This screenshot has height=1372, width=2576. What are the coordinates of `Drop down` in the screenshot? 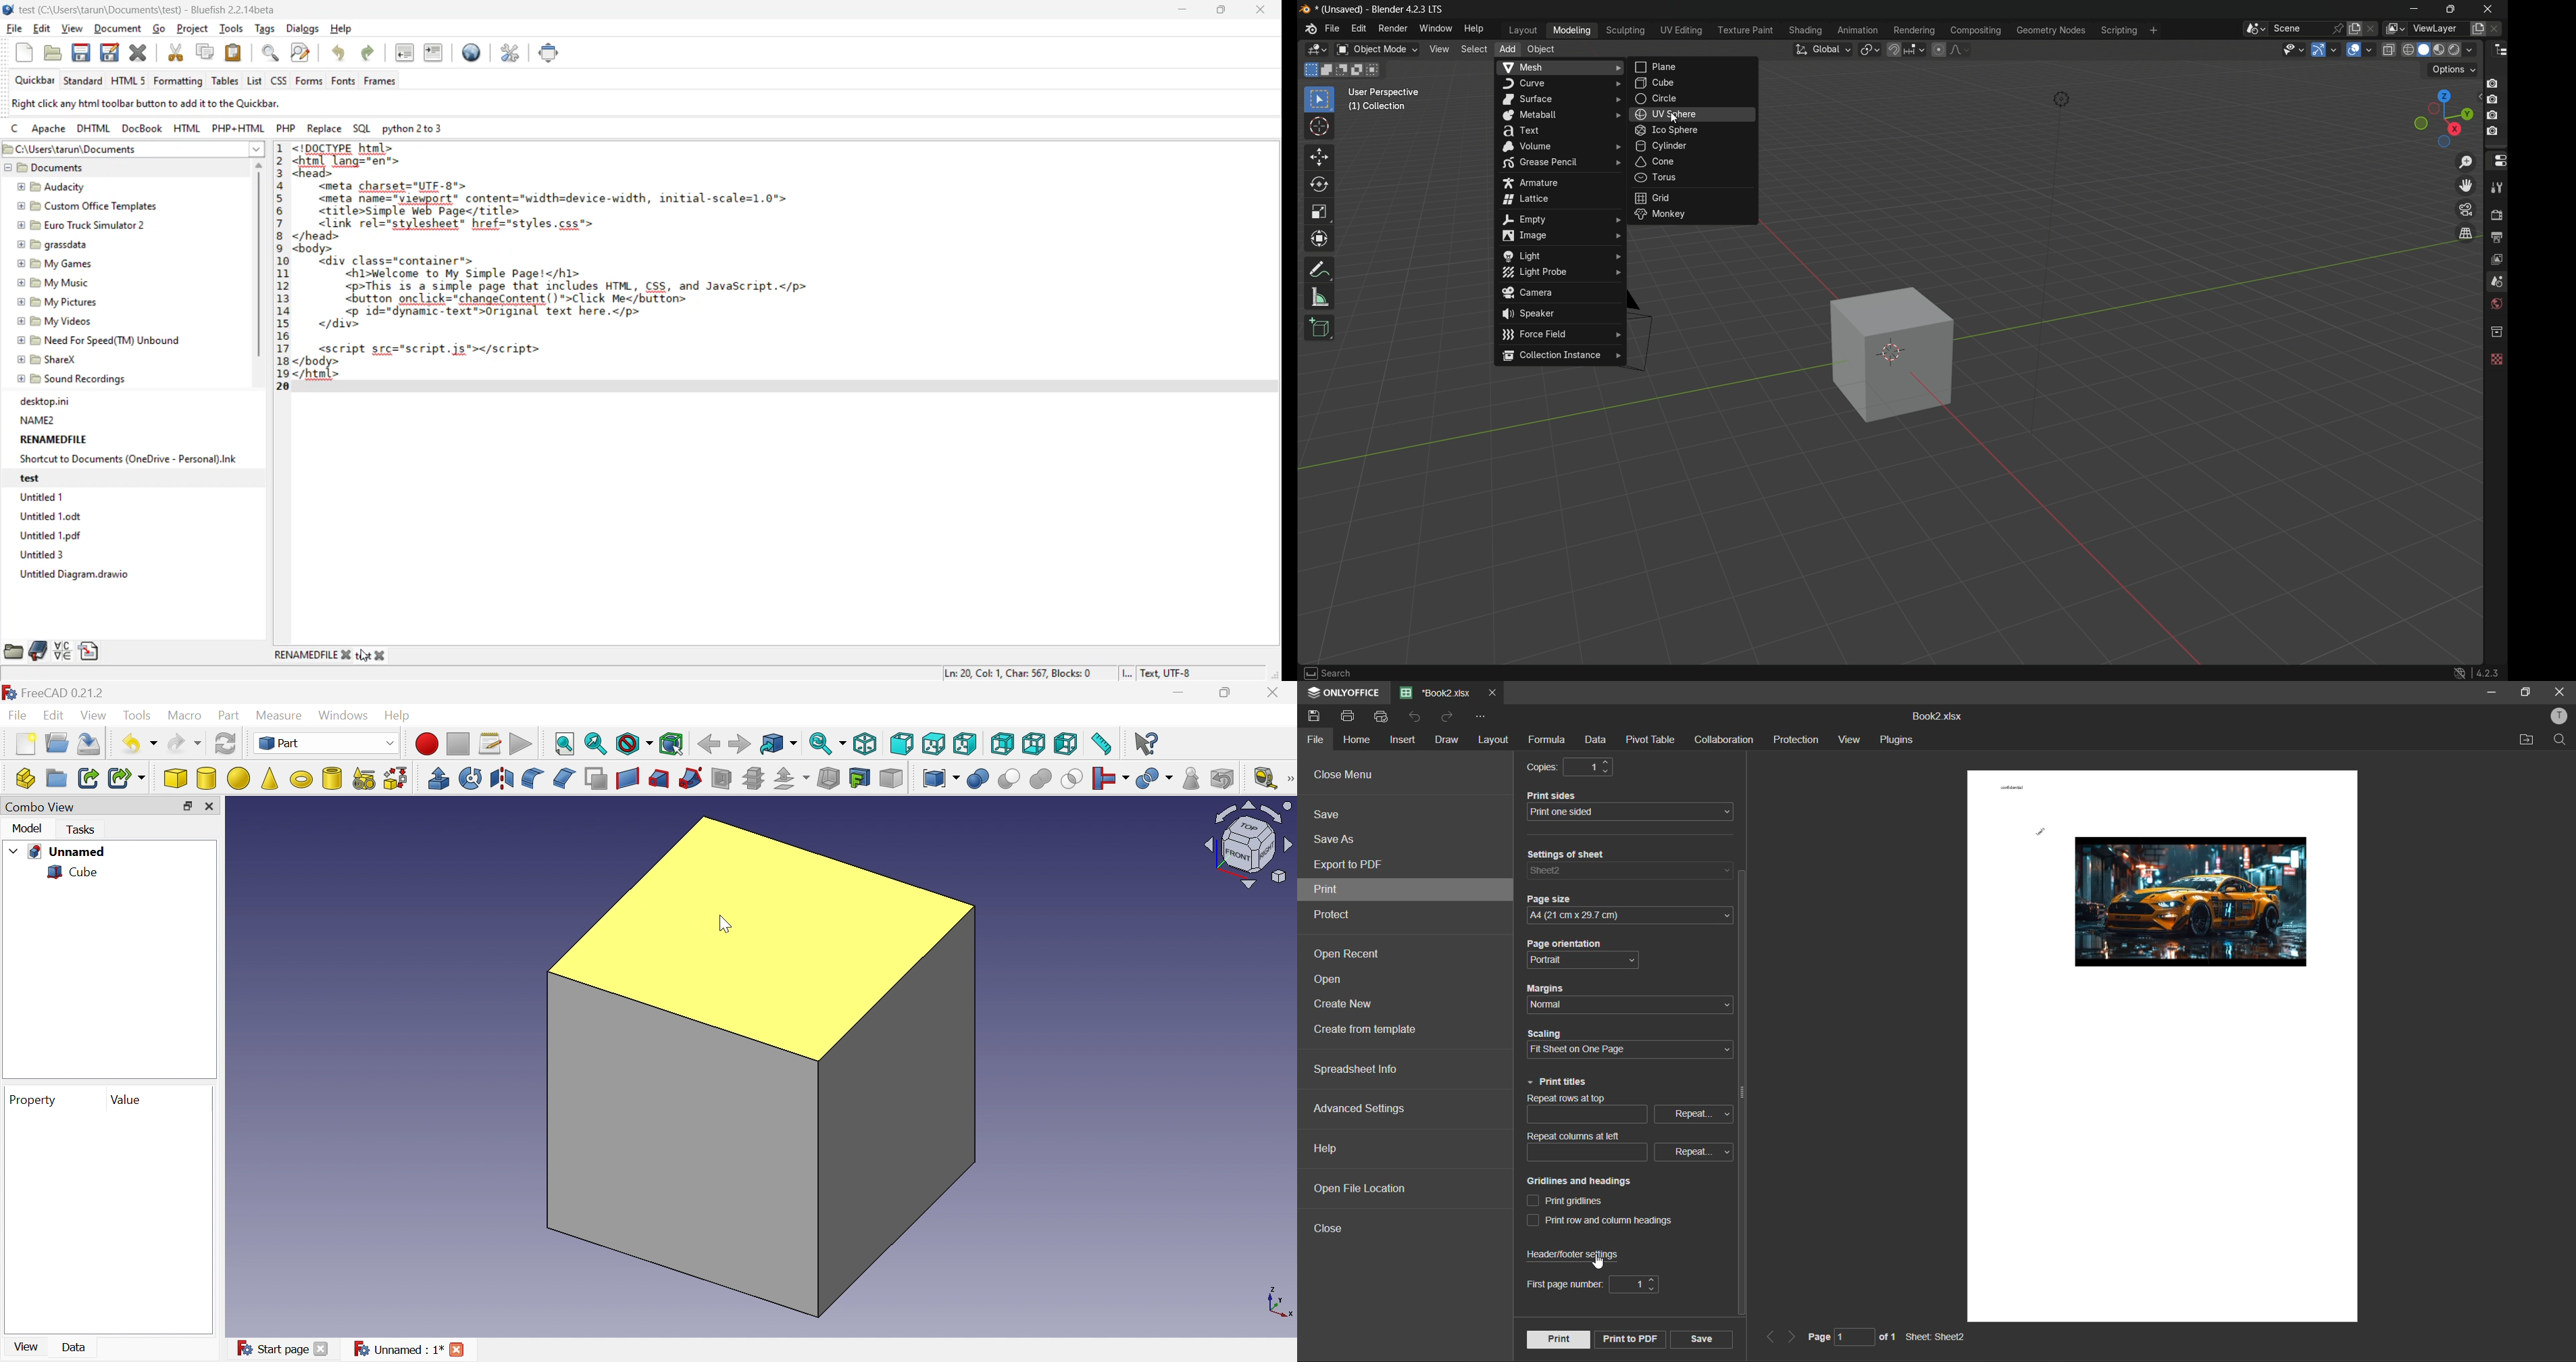 It's located at (14, 849).